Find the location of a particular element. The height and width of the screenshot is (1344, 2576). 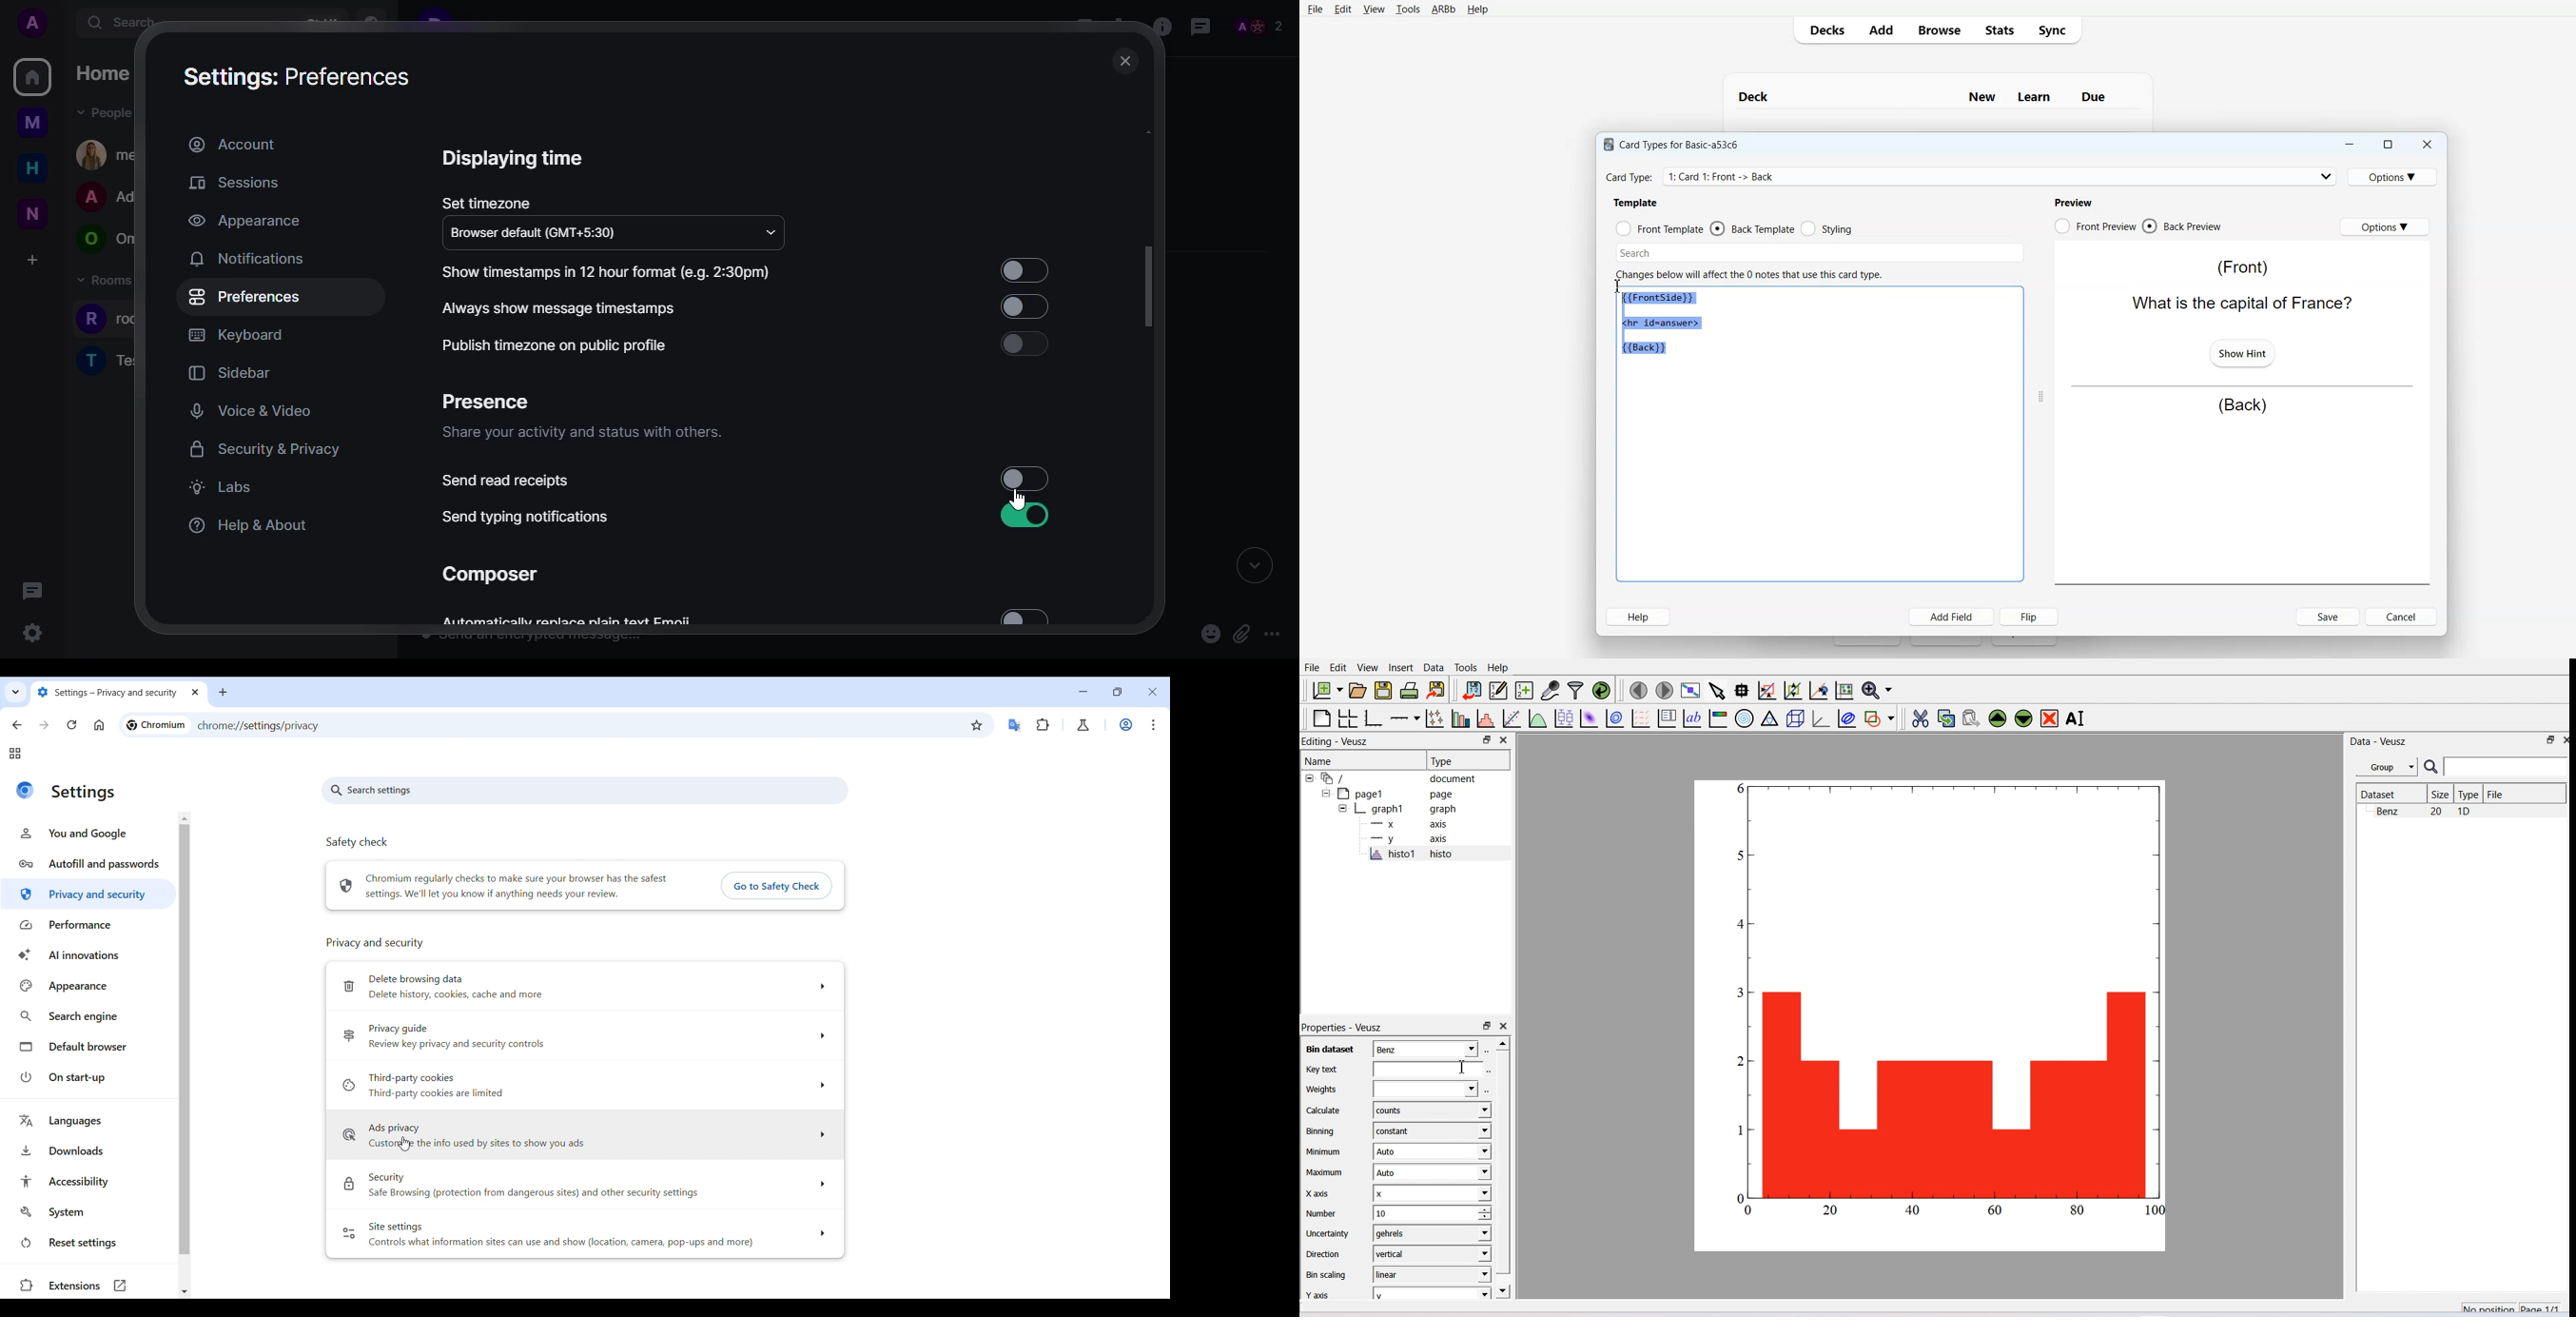

cursor is located at coordinates (1021, 499).